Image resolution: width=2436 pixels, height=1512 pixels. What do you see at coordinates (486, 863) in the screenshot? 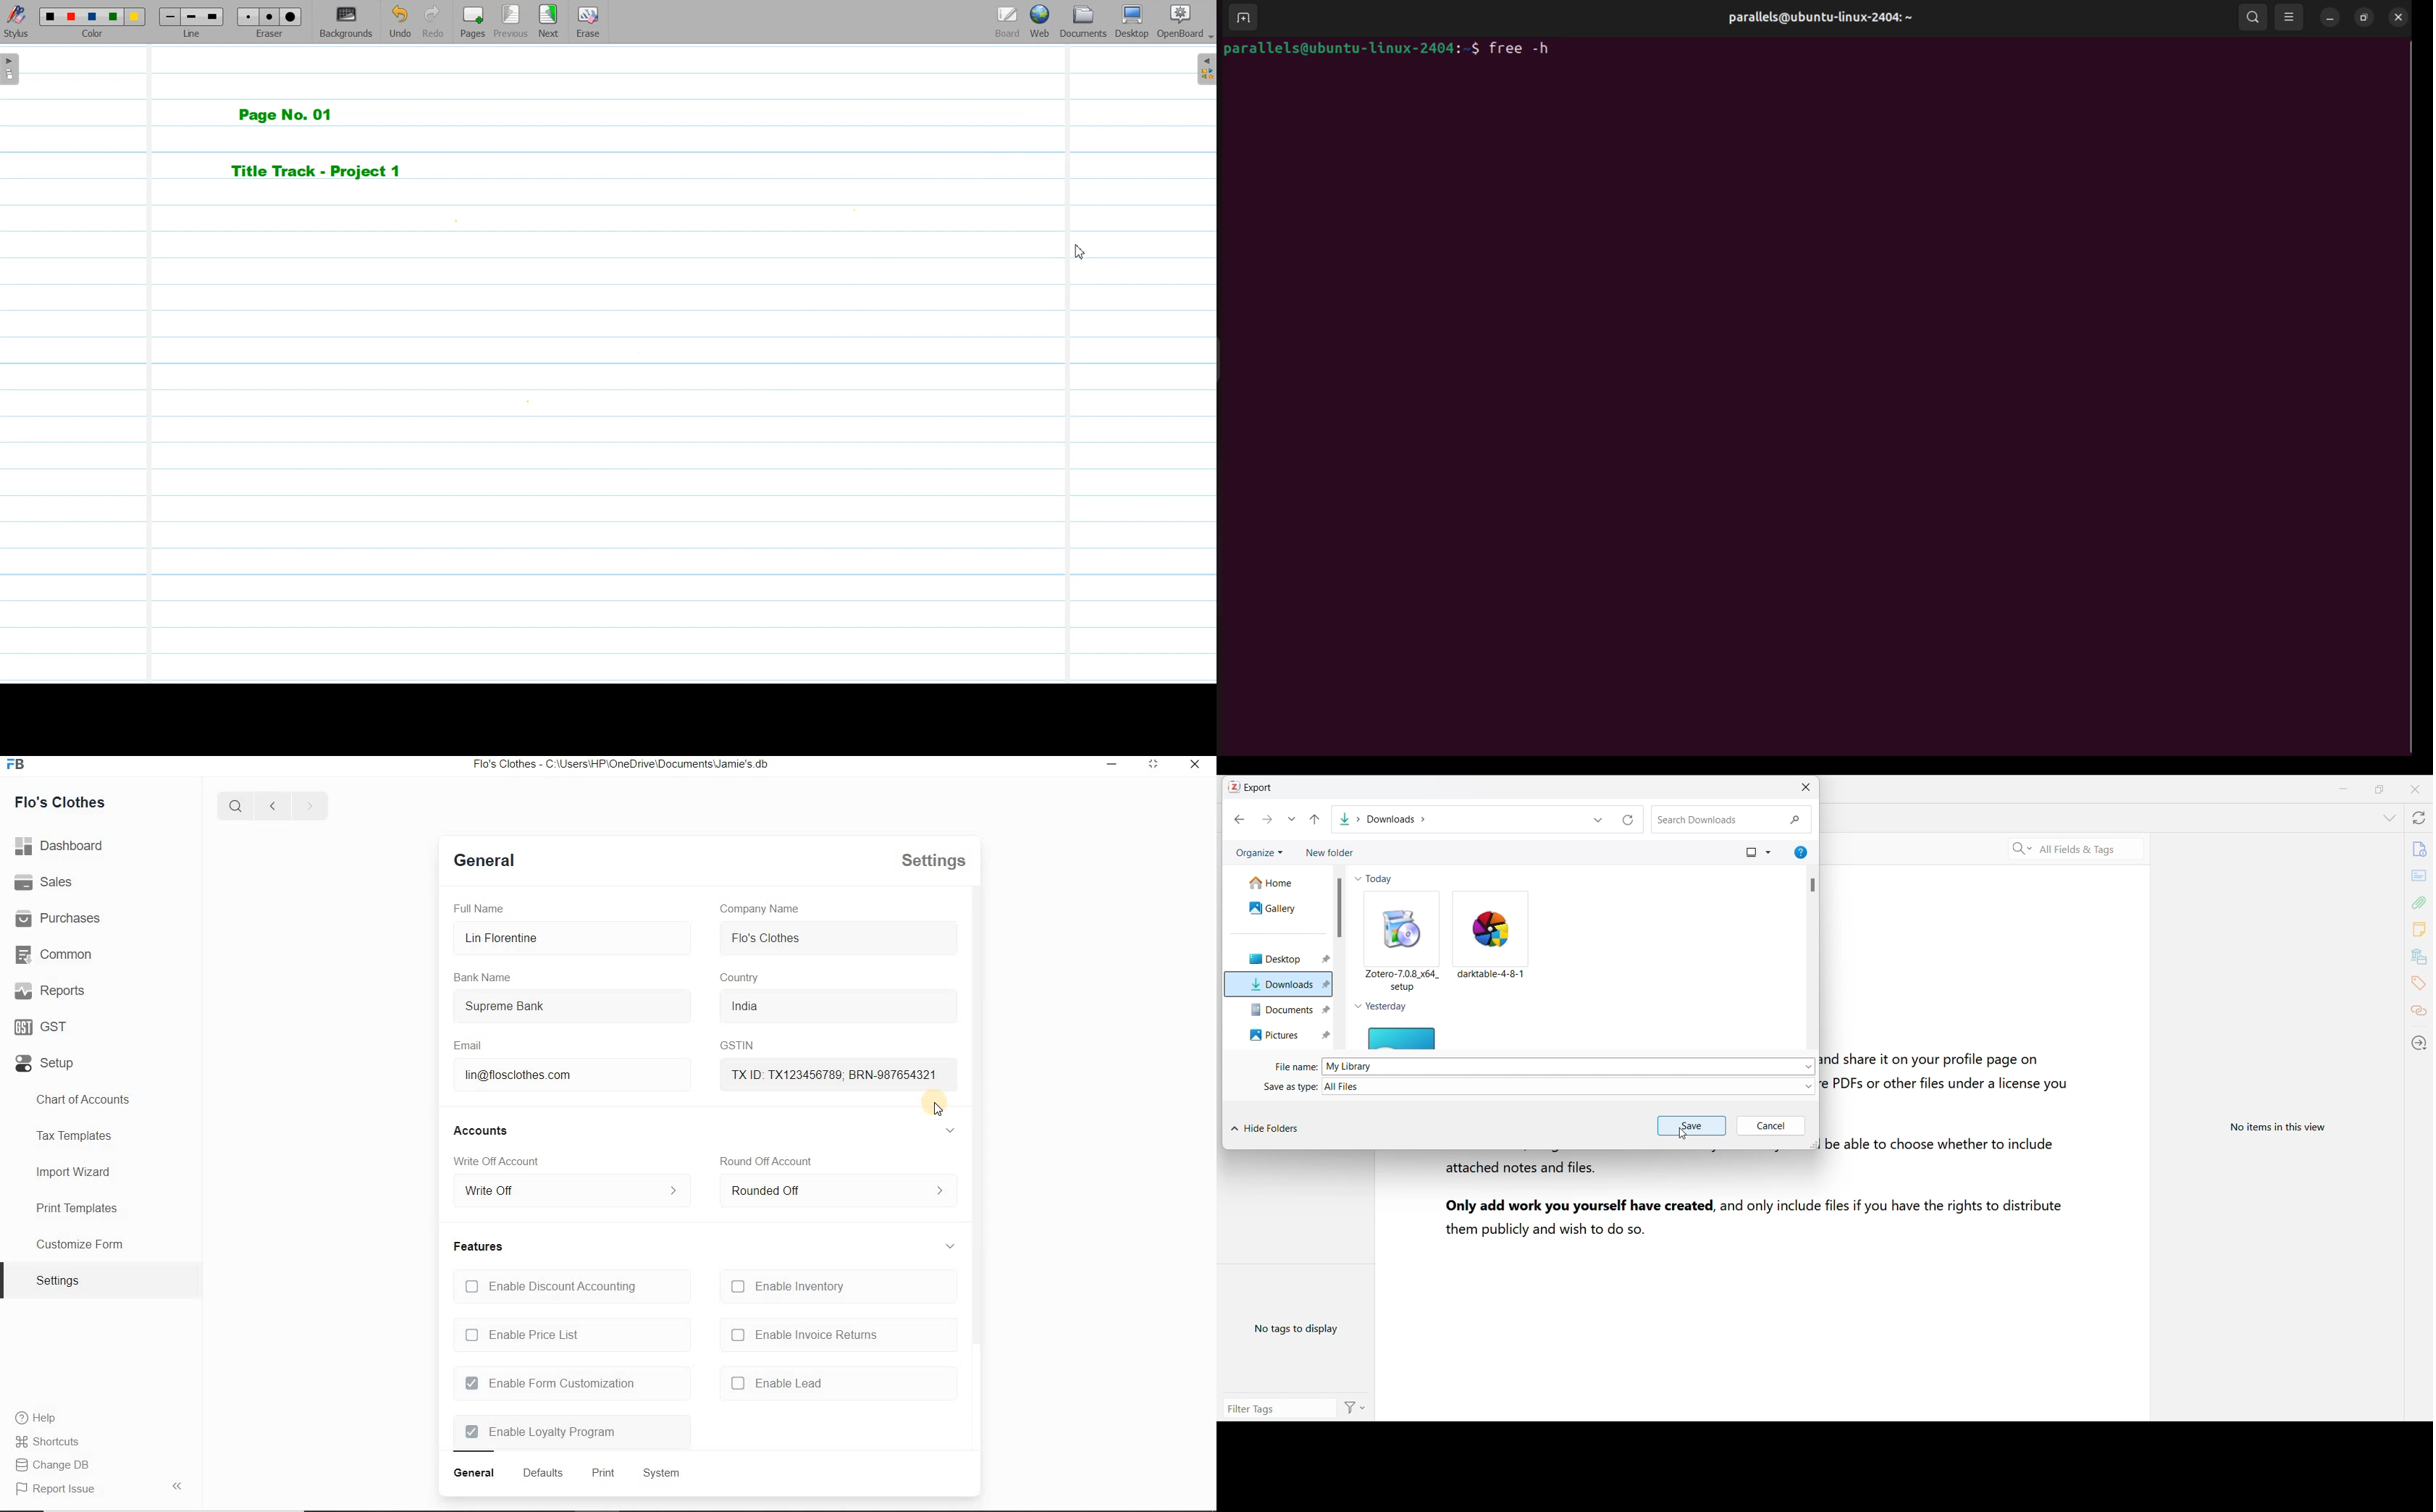
I see `general` at bounding box center [486, 863].